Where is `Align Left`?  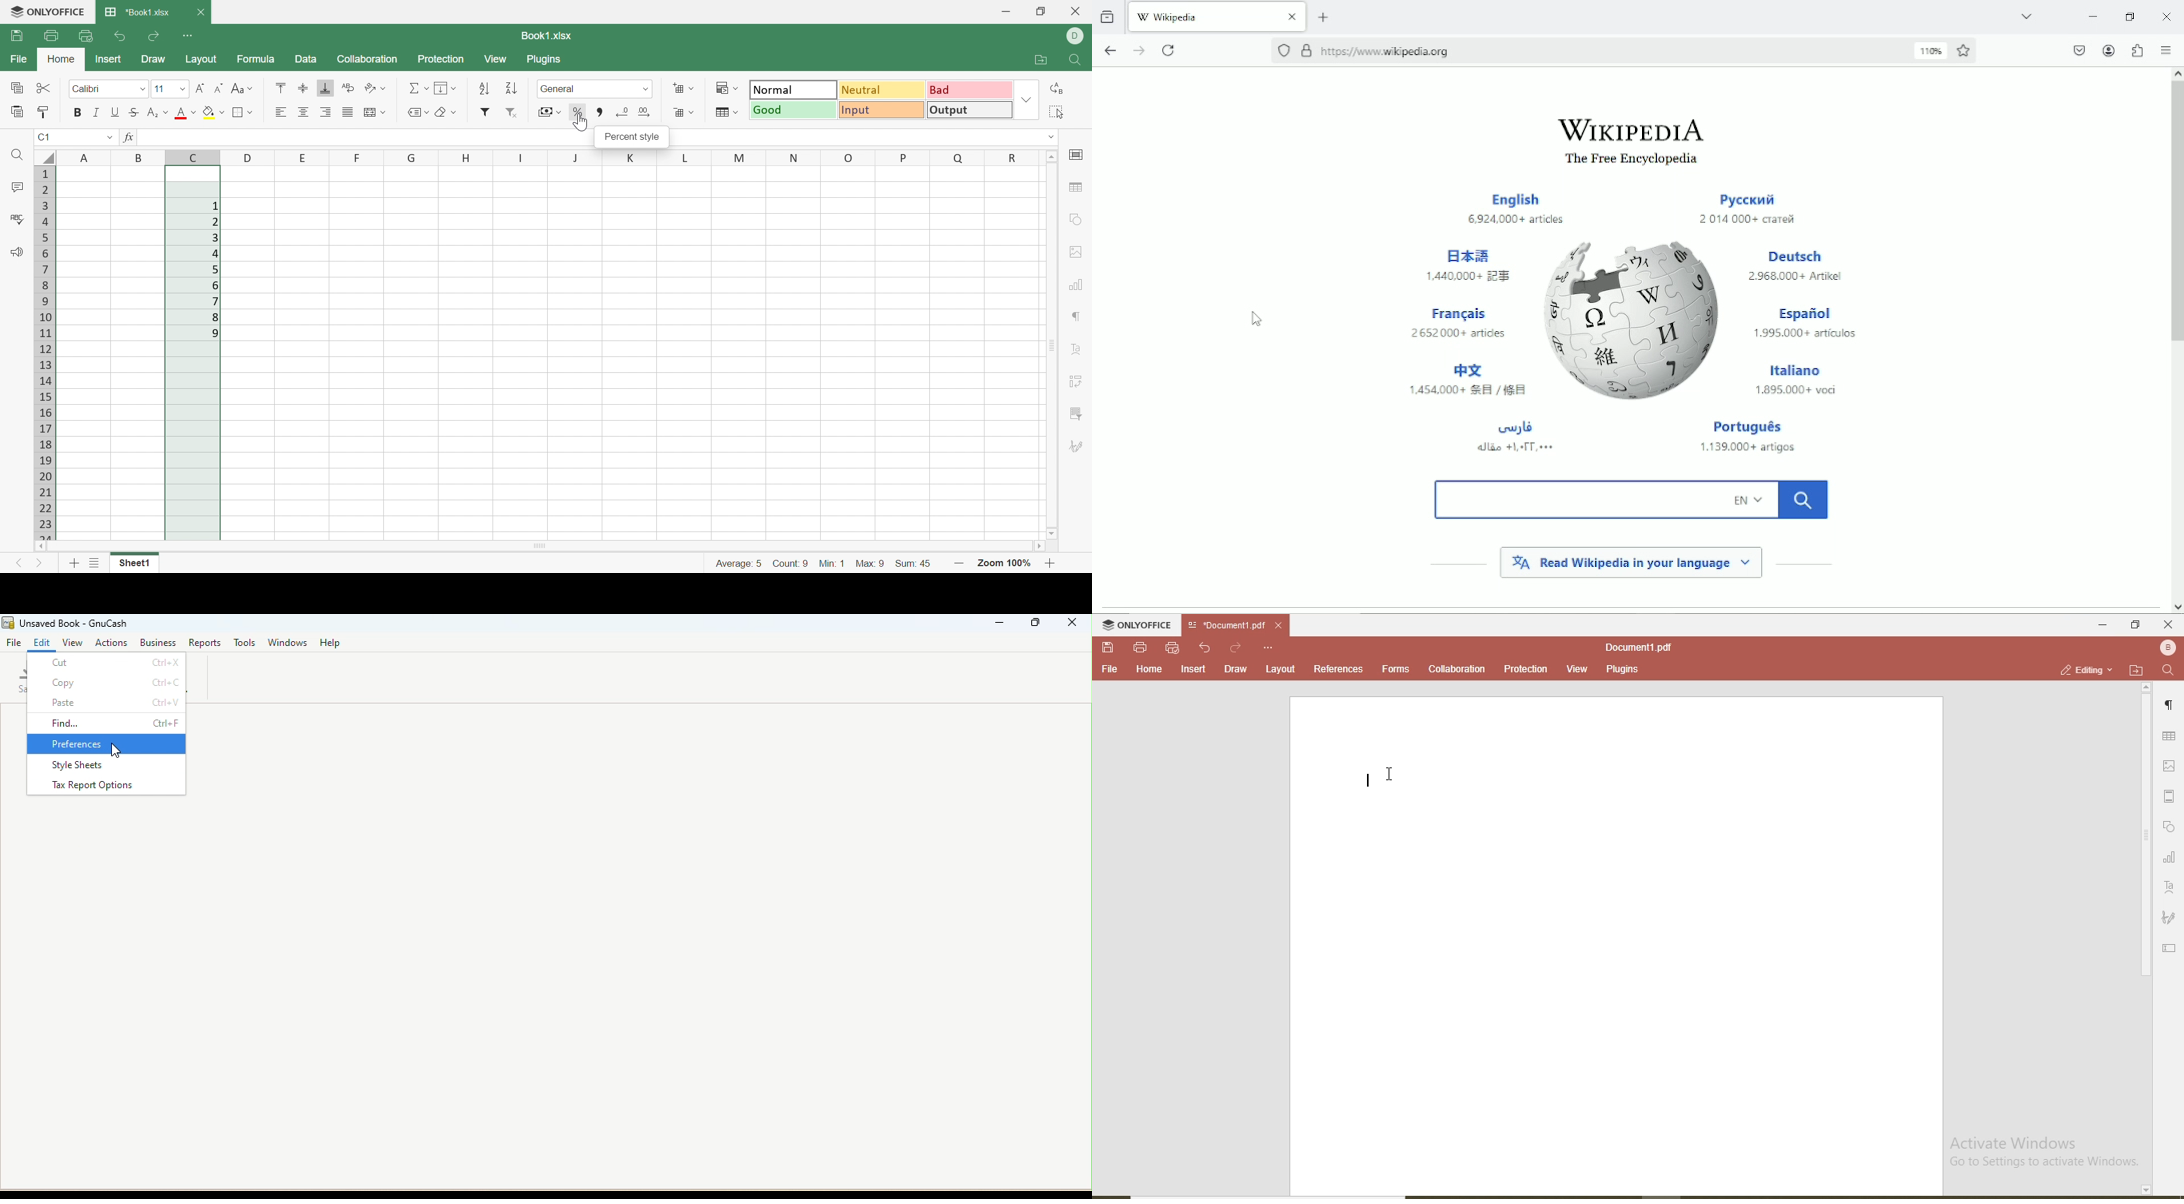
Align Left is located at coordinates (279, 111).